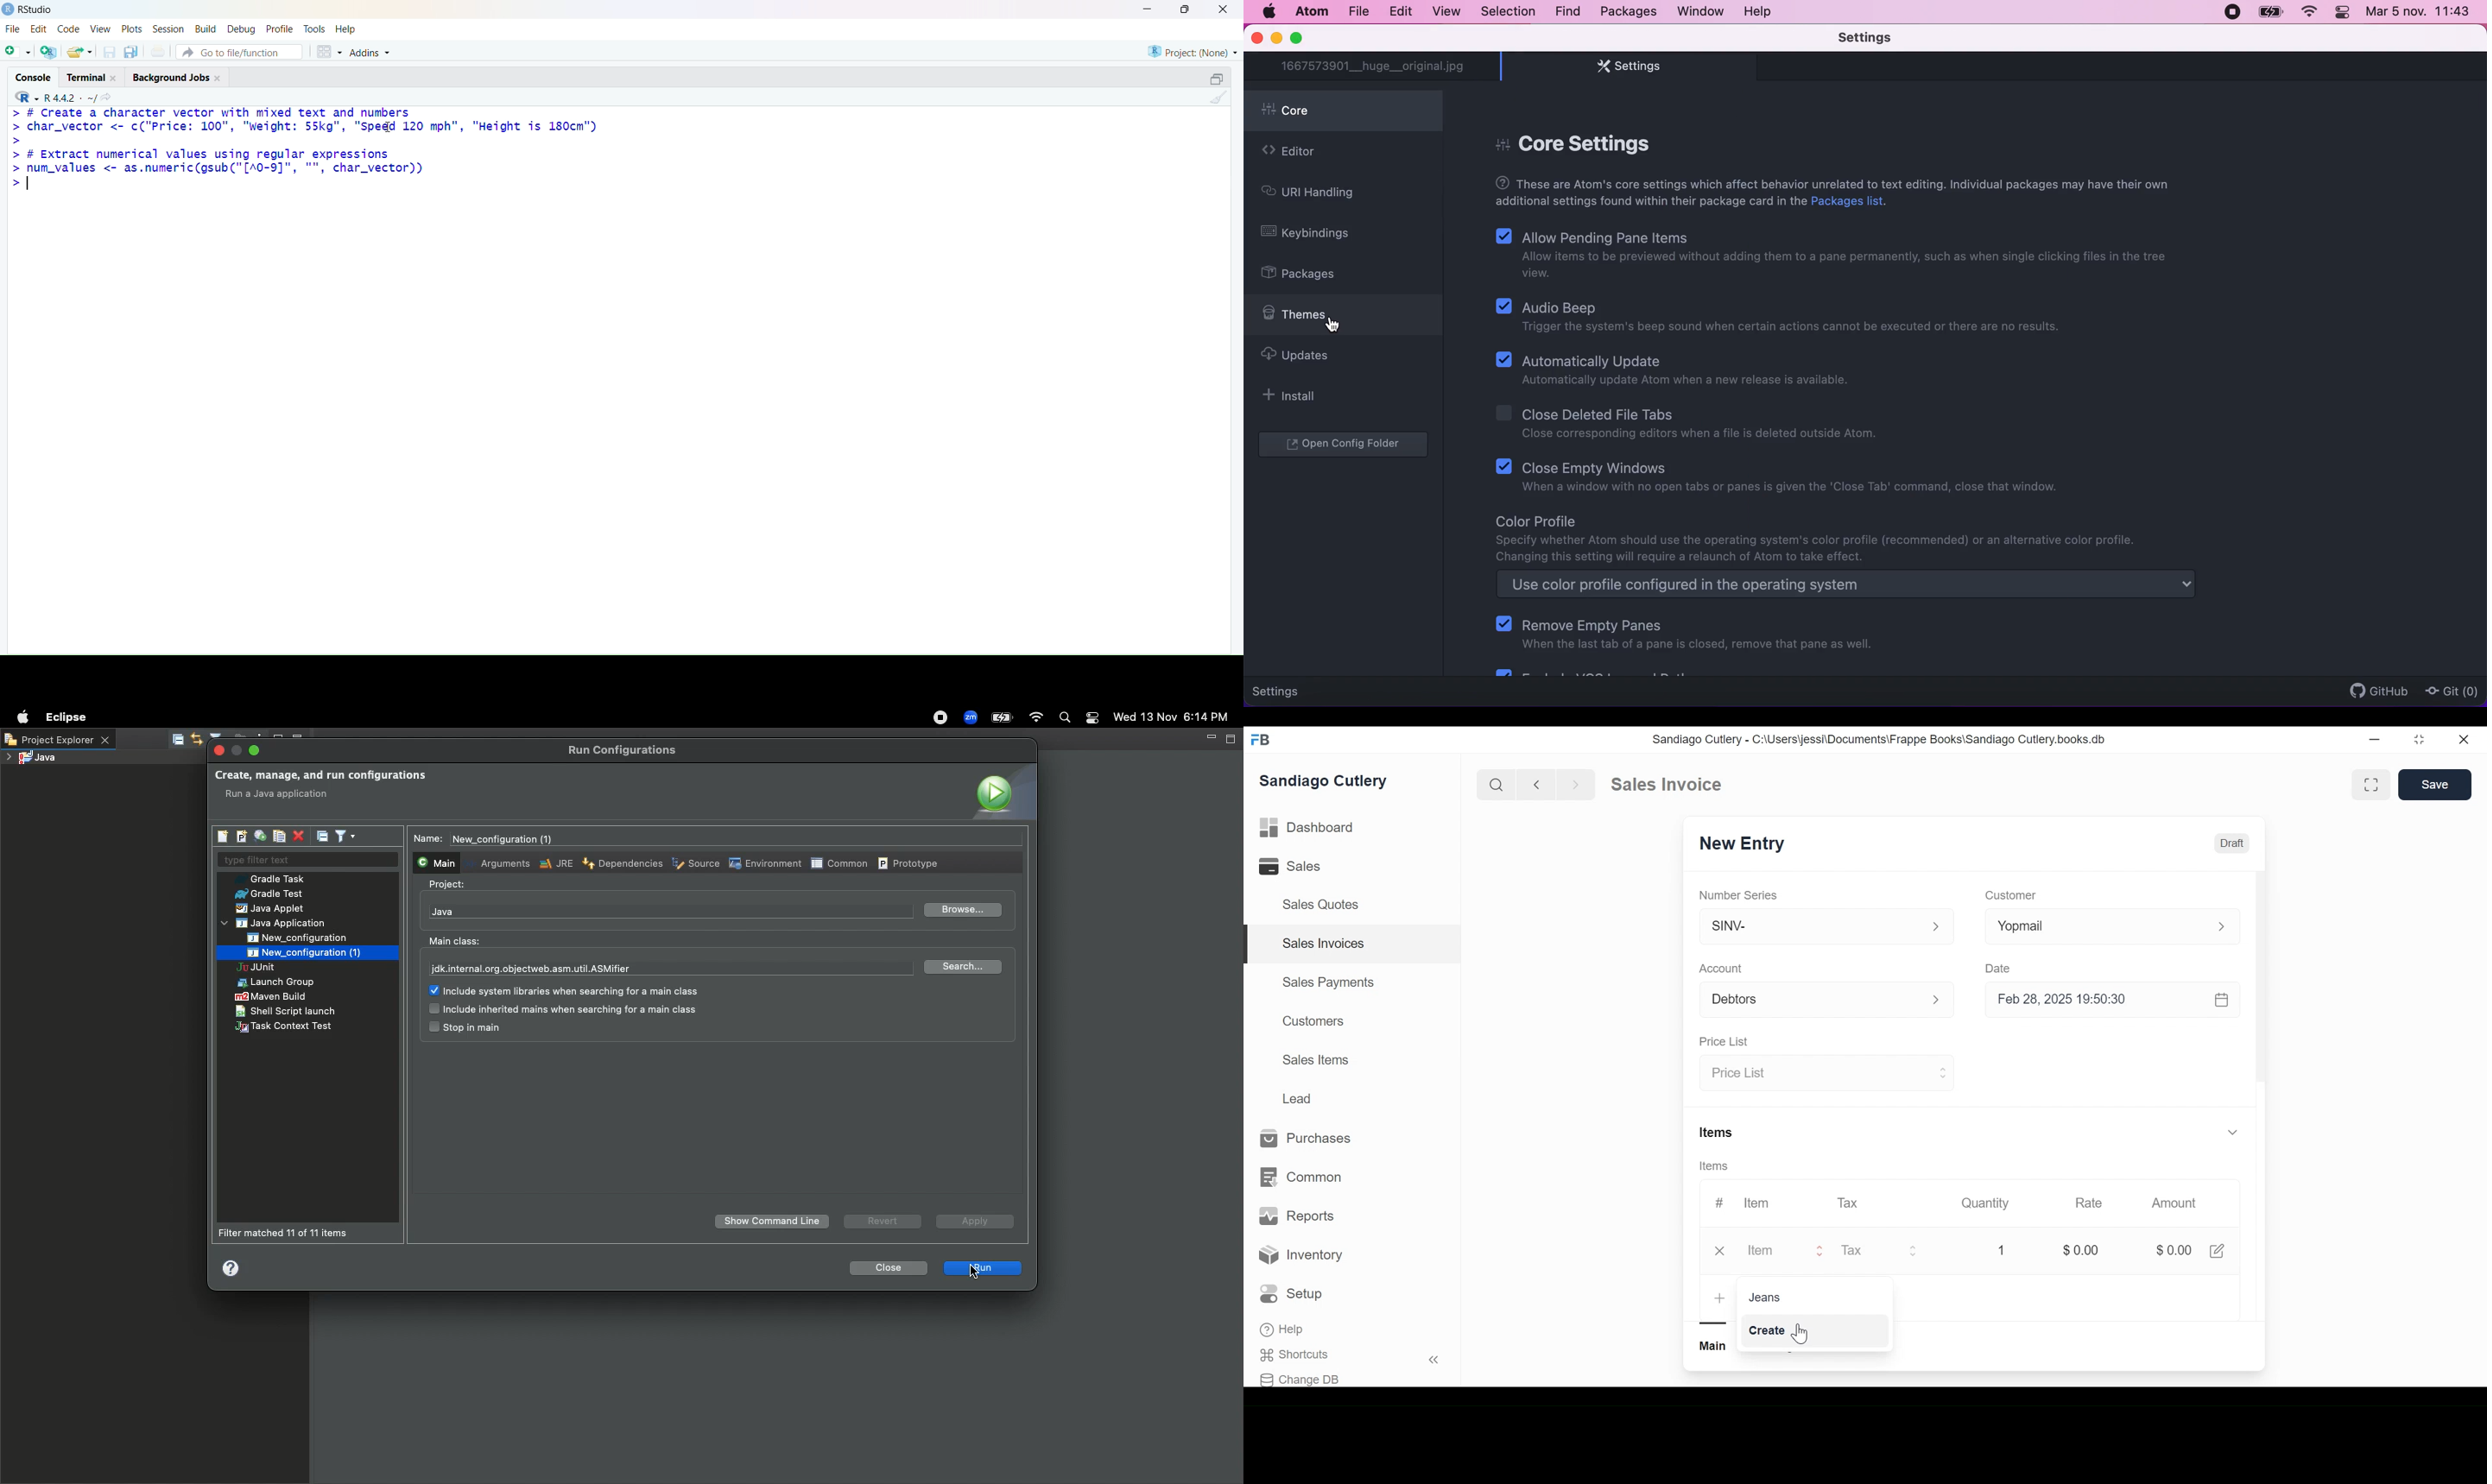 The width and height of the screenshot is (2492, 1484). What do you see at coordinates (218, 78) in the screenshot?
I see `close` at bounding box center [218, 78].